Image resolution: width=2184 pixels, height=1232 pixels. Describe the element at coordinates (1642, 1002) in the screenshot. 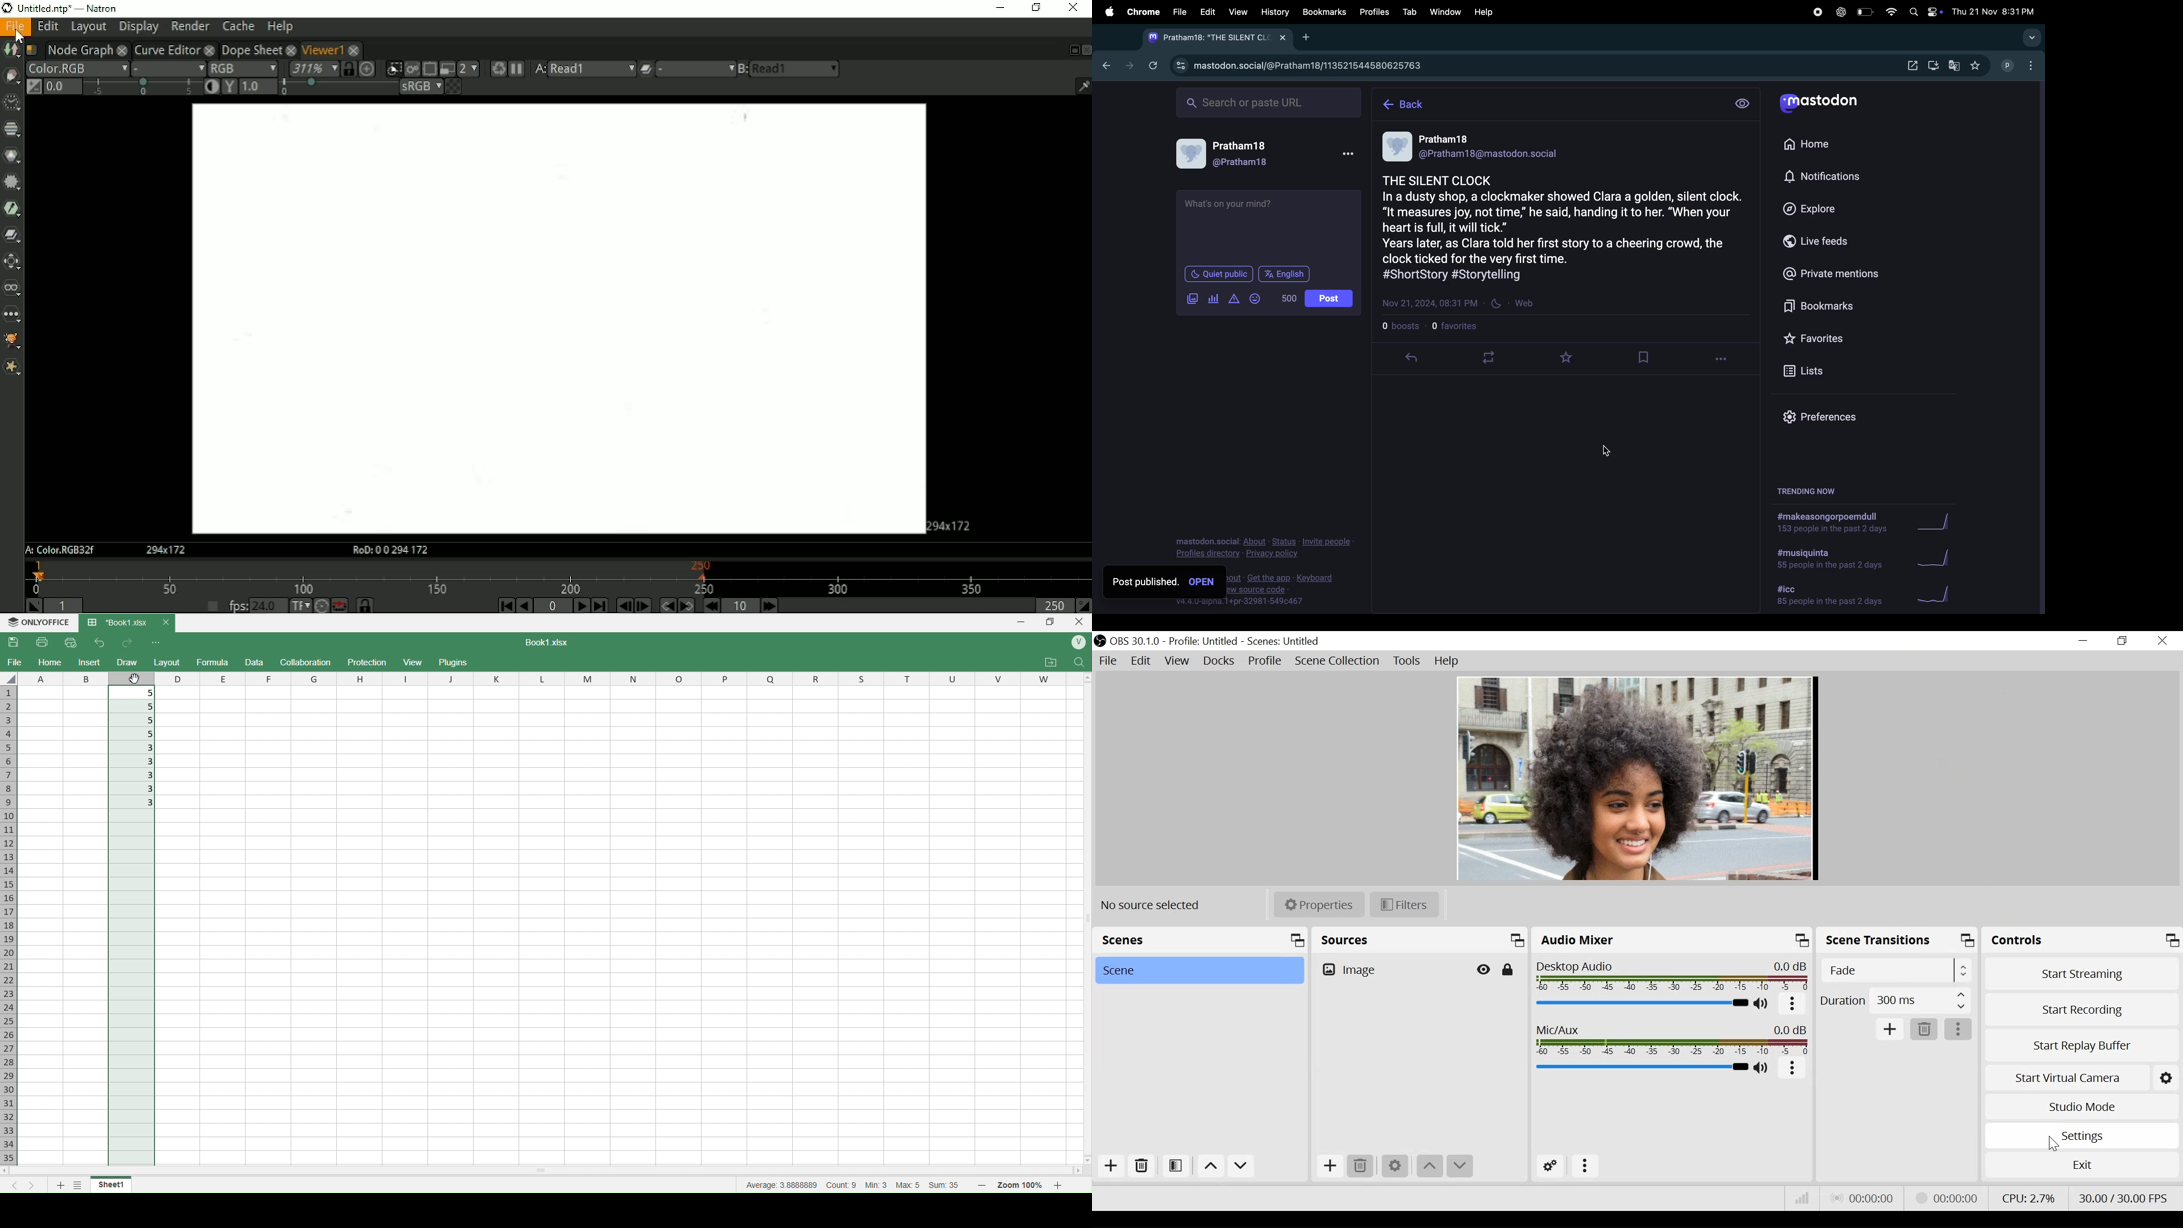

I see `Desktop Audio Slider` at that location.